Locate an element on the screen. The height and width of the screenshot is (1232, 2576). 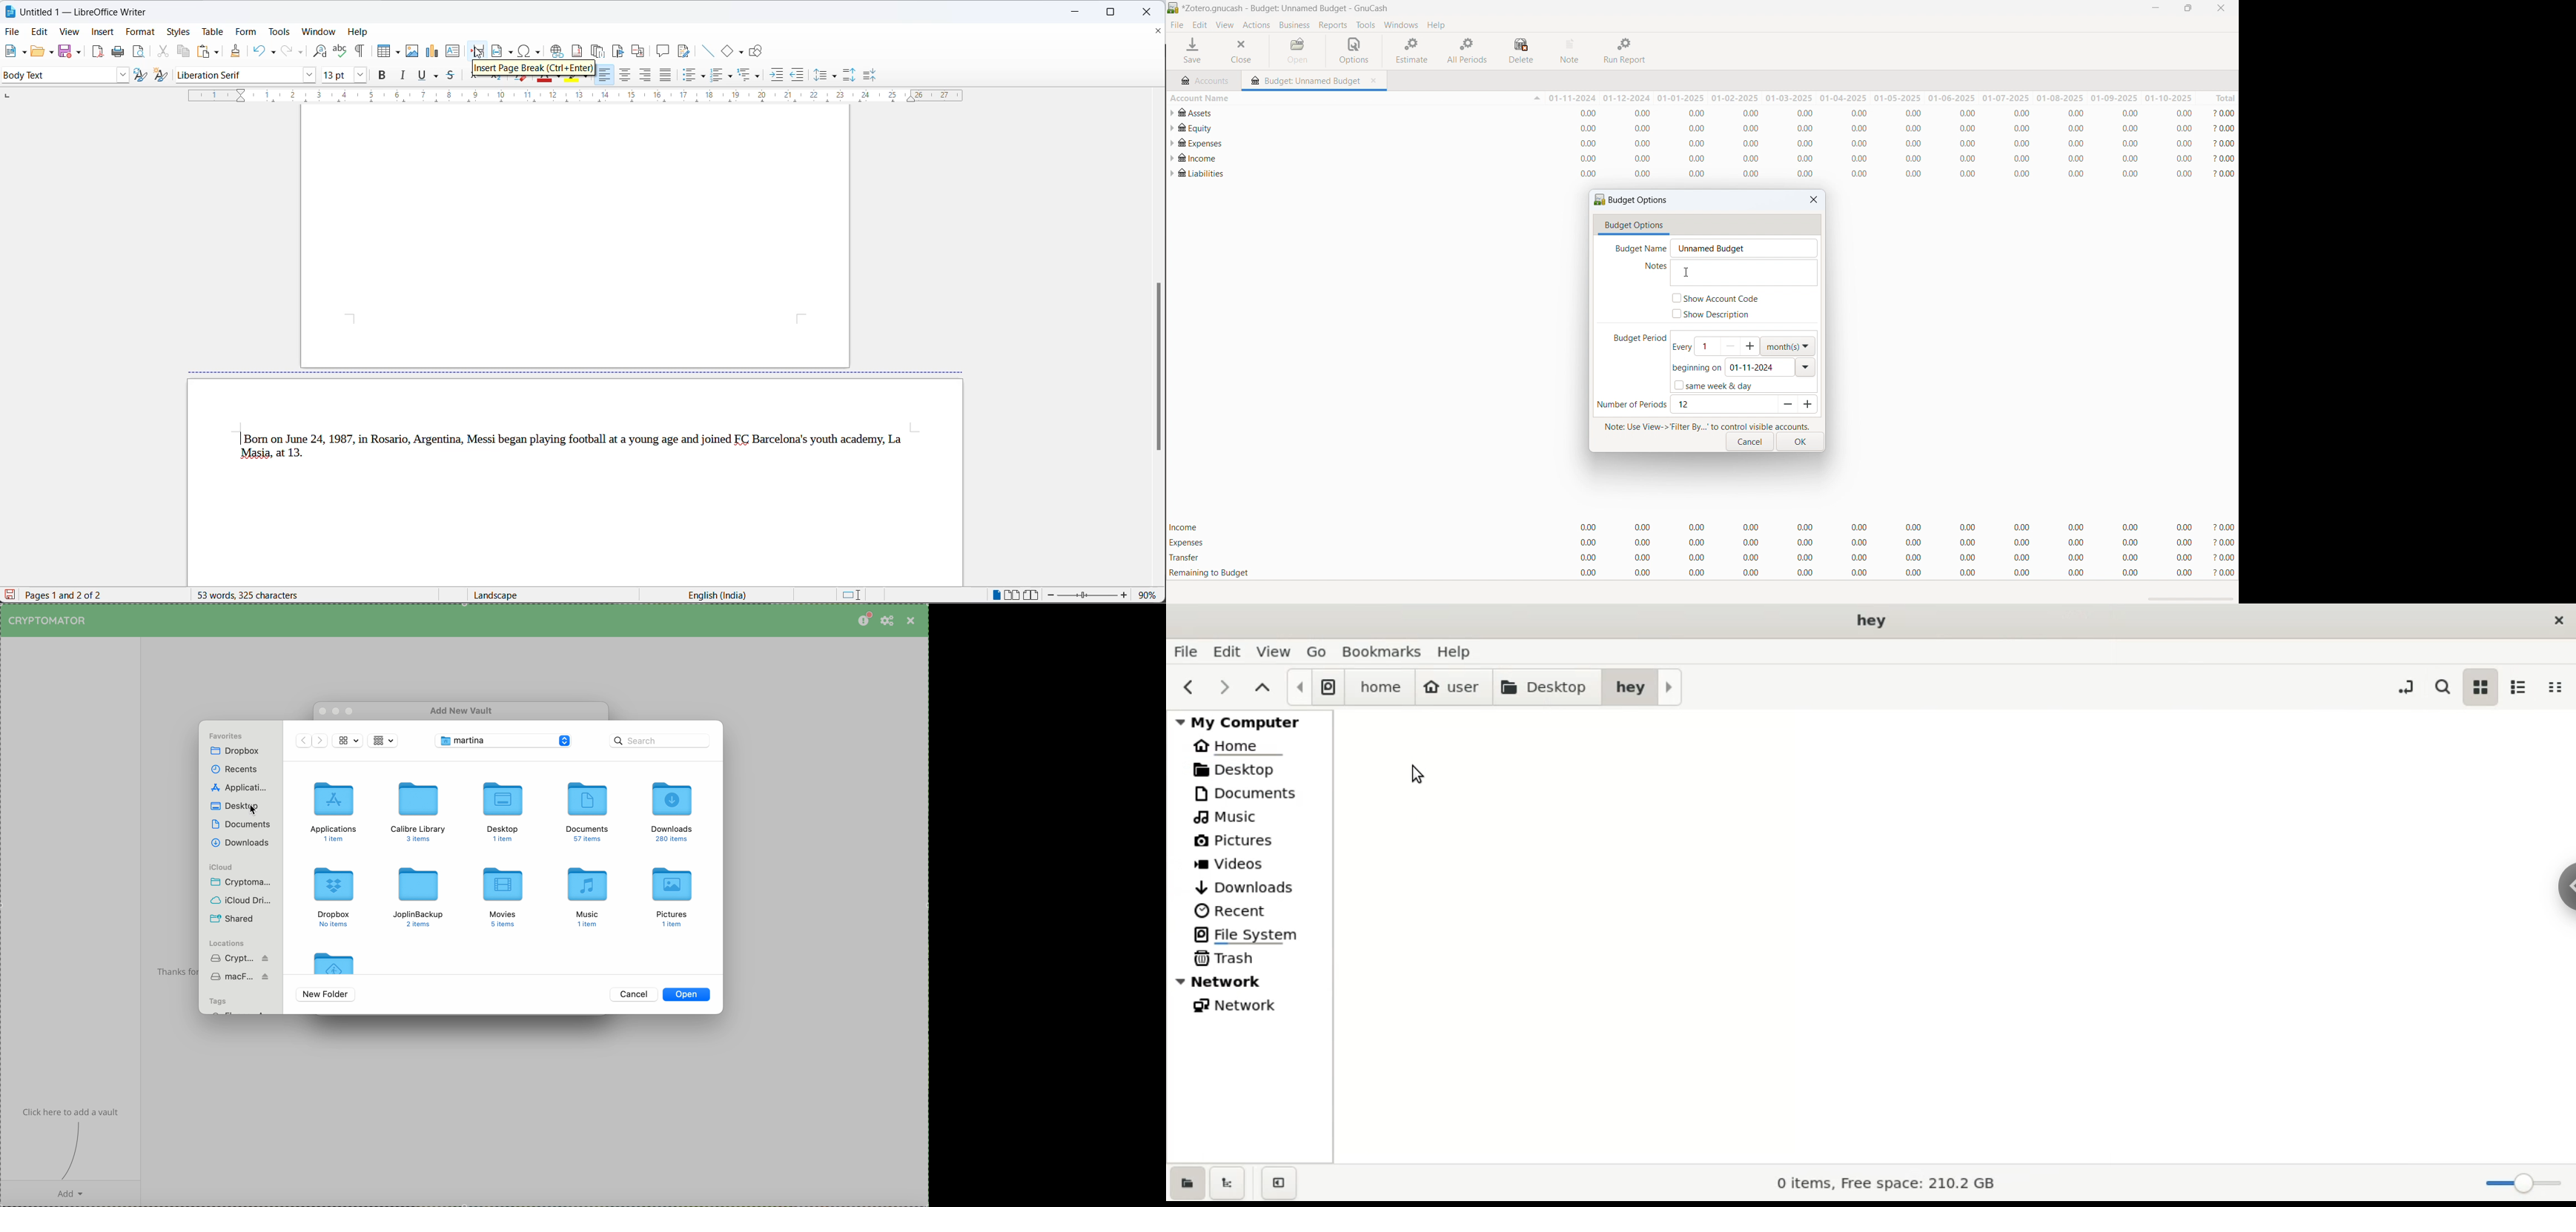
edit is located at coordinates (40, 30).